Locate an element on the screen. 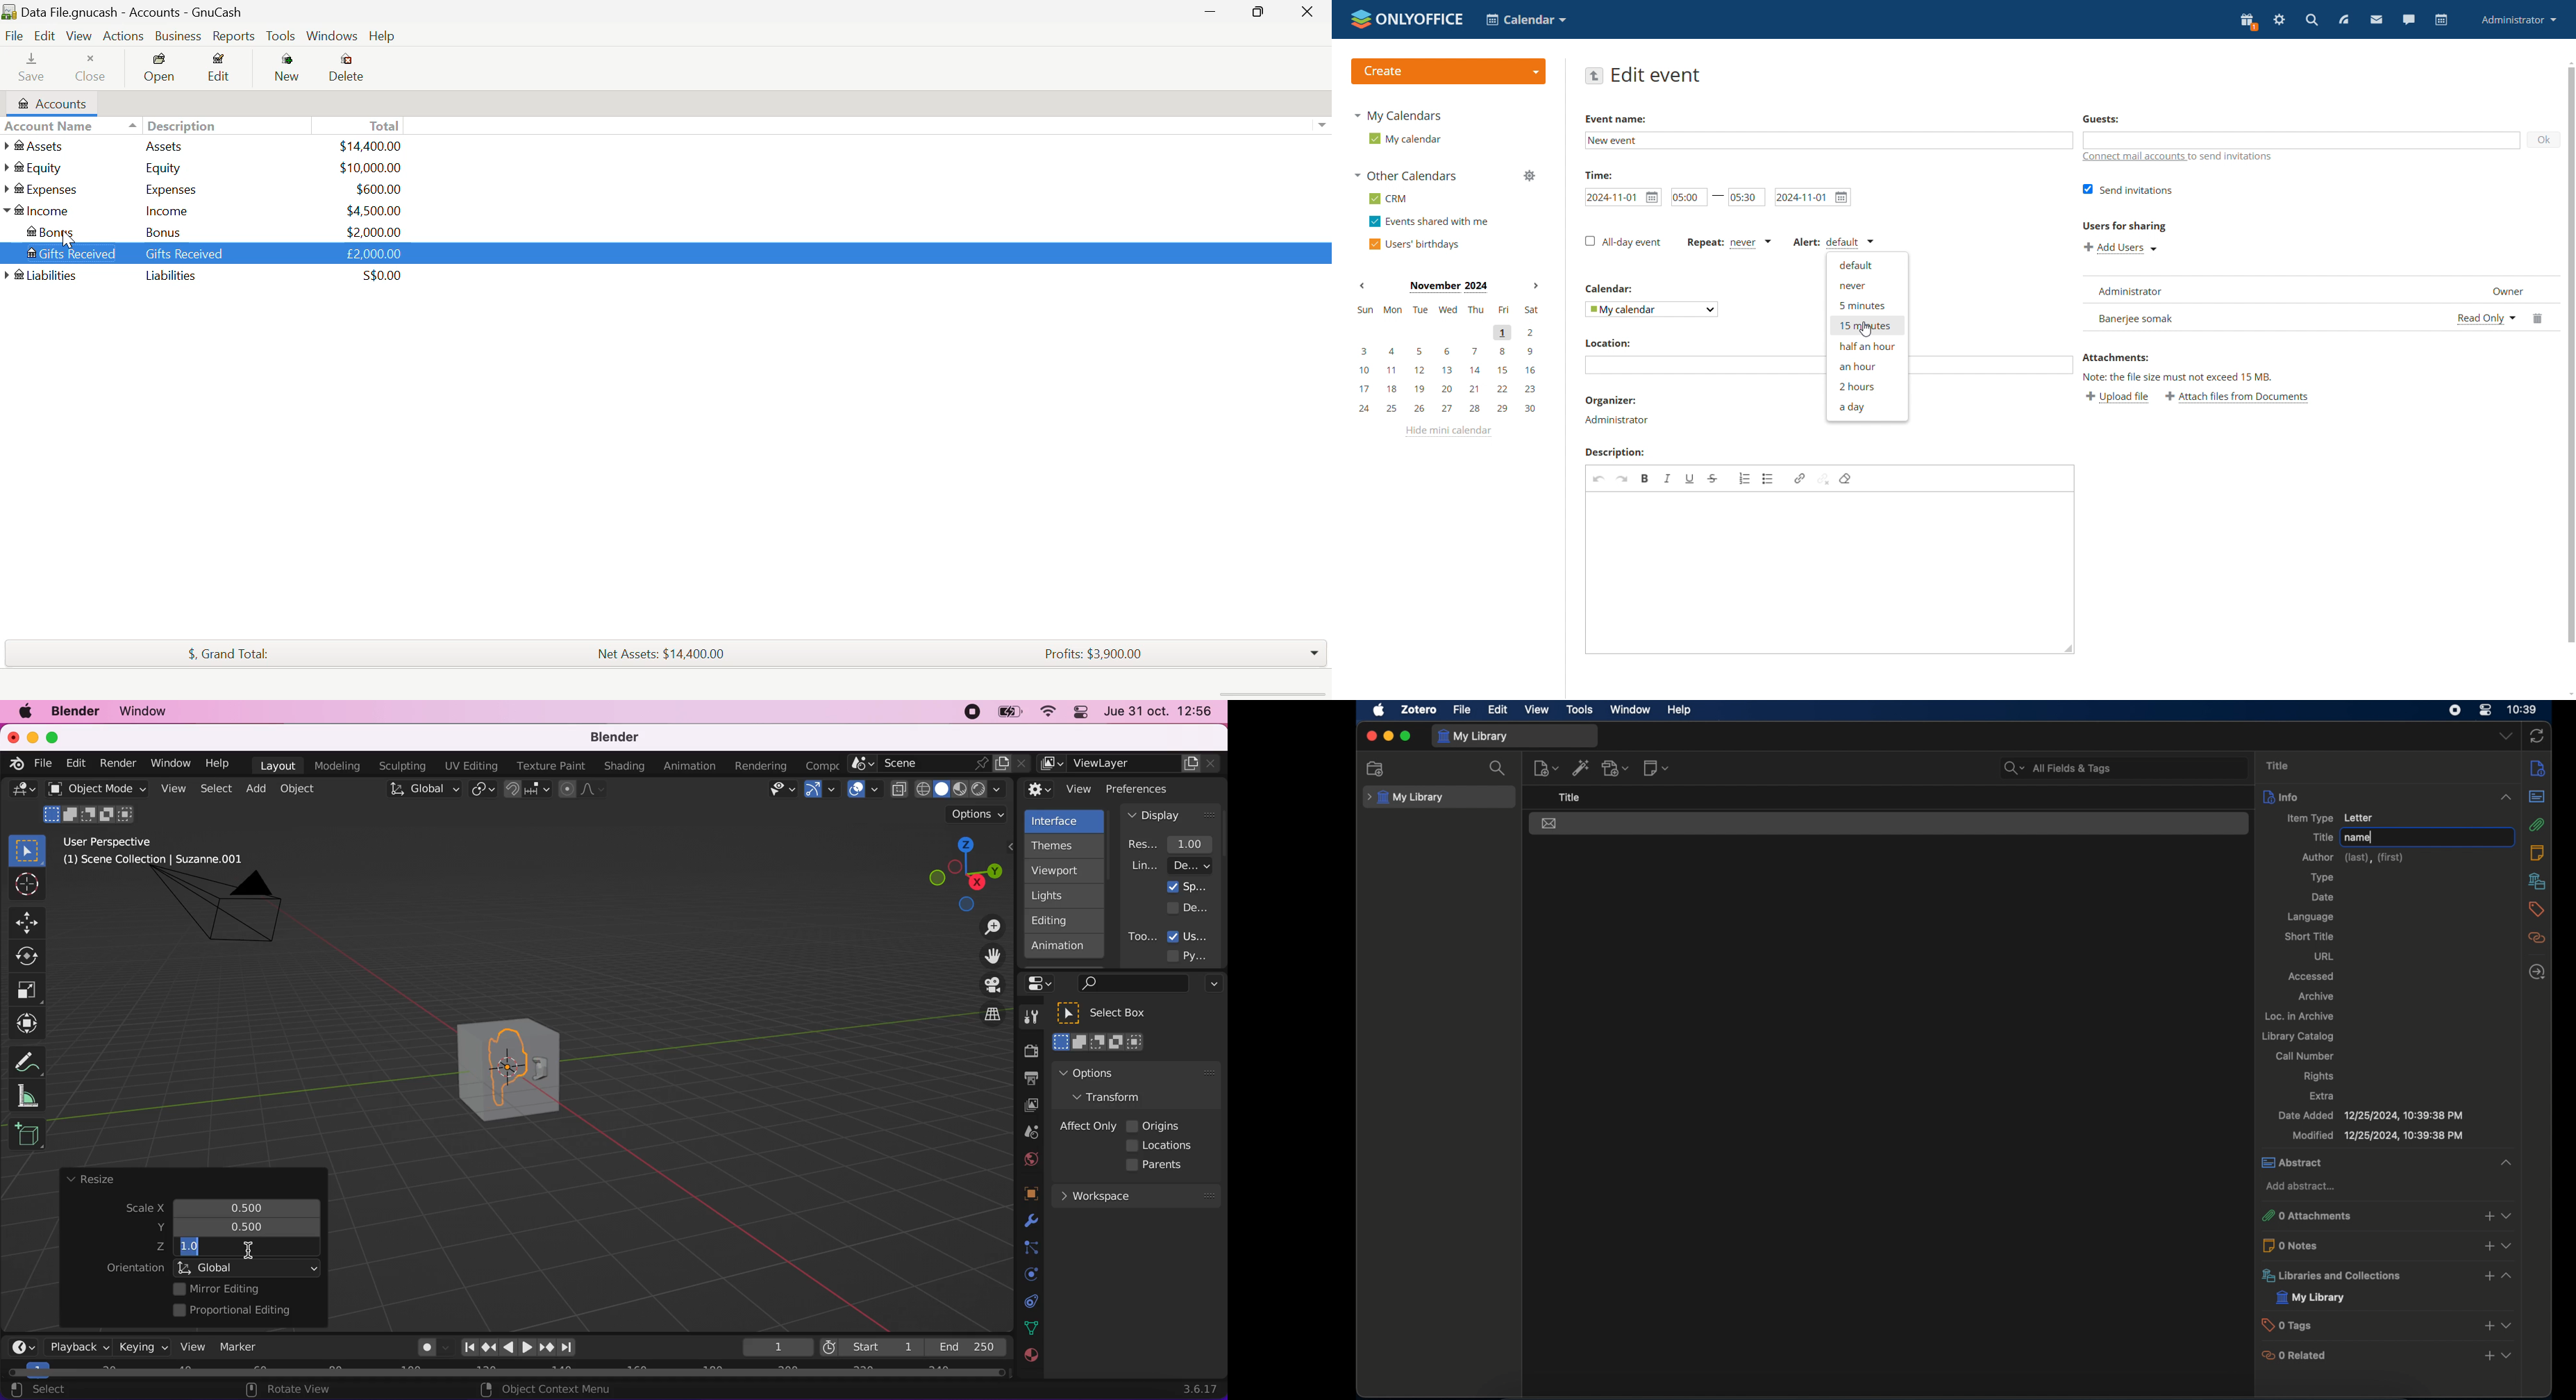 This screenshot has height=1400, width=2576. add abstract is located at coordinates (2303, 1187).